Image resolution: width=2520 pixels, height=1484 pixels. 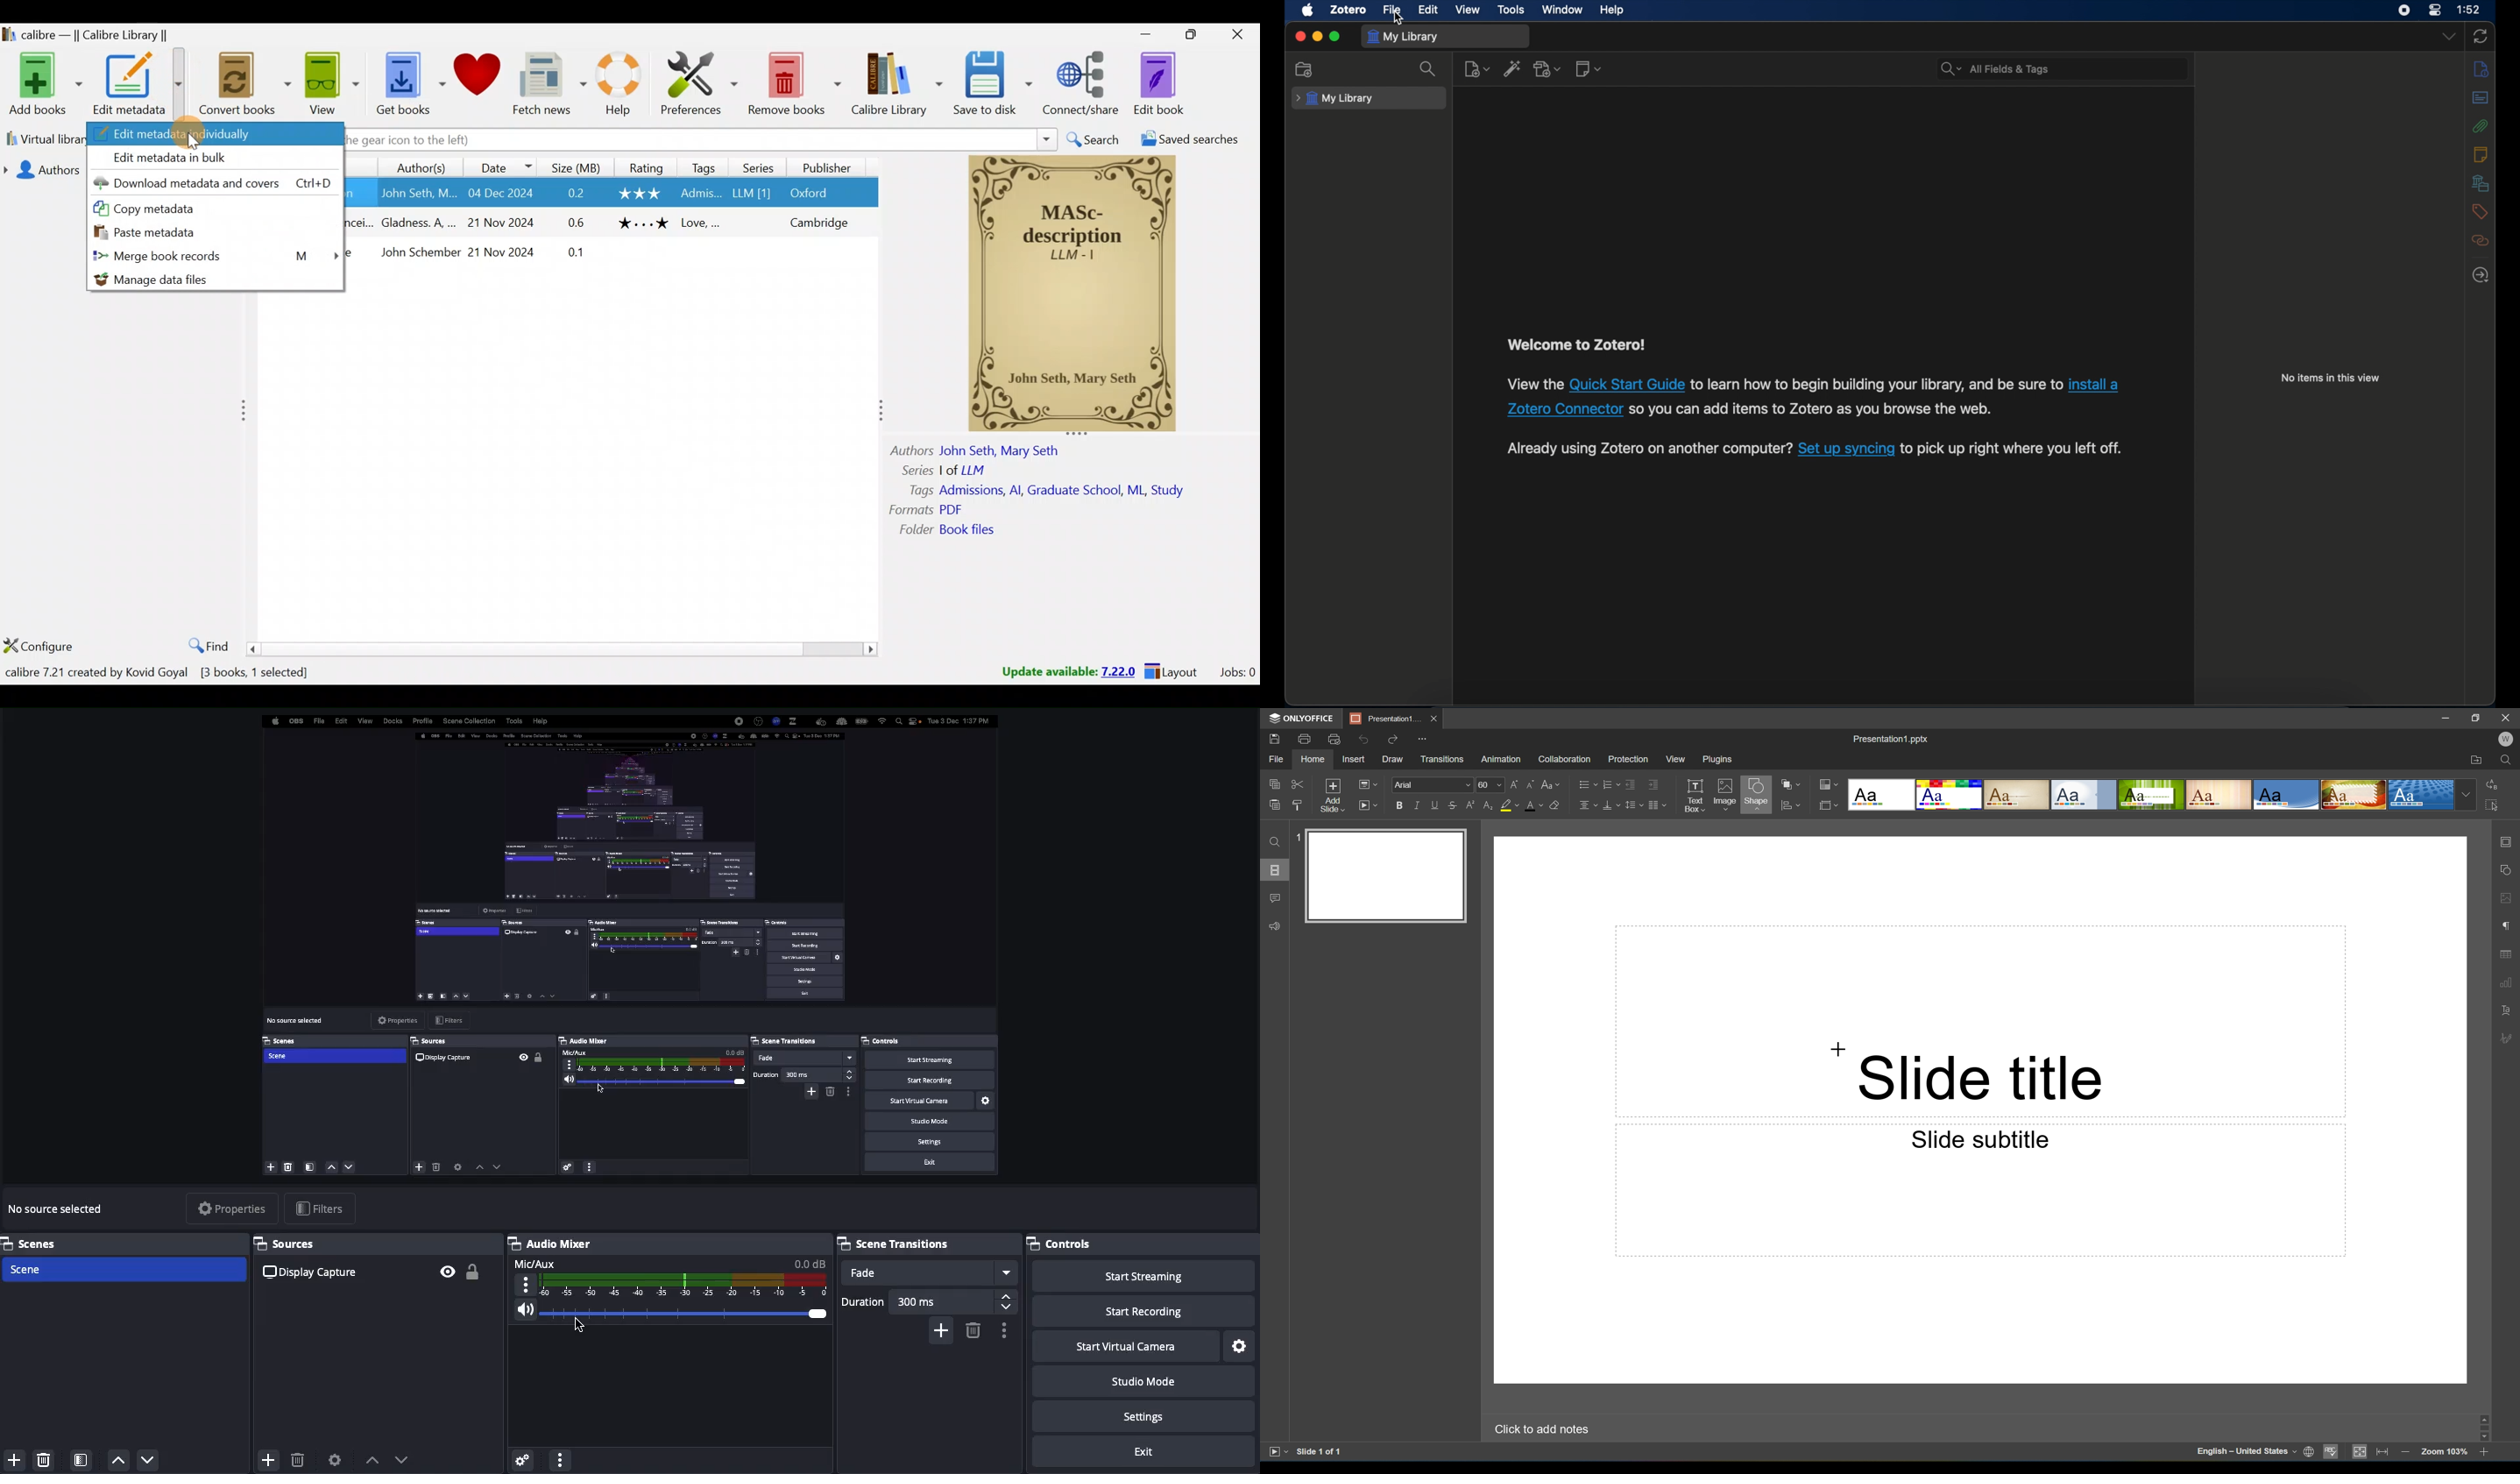 What do you see at coordinates (521, 1456) in the screenshot?
I see `Settings` at bounding box center [521, 1456].